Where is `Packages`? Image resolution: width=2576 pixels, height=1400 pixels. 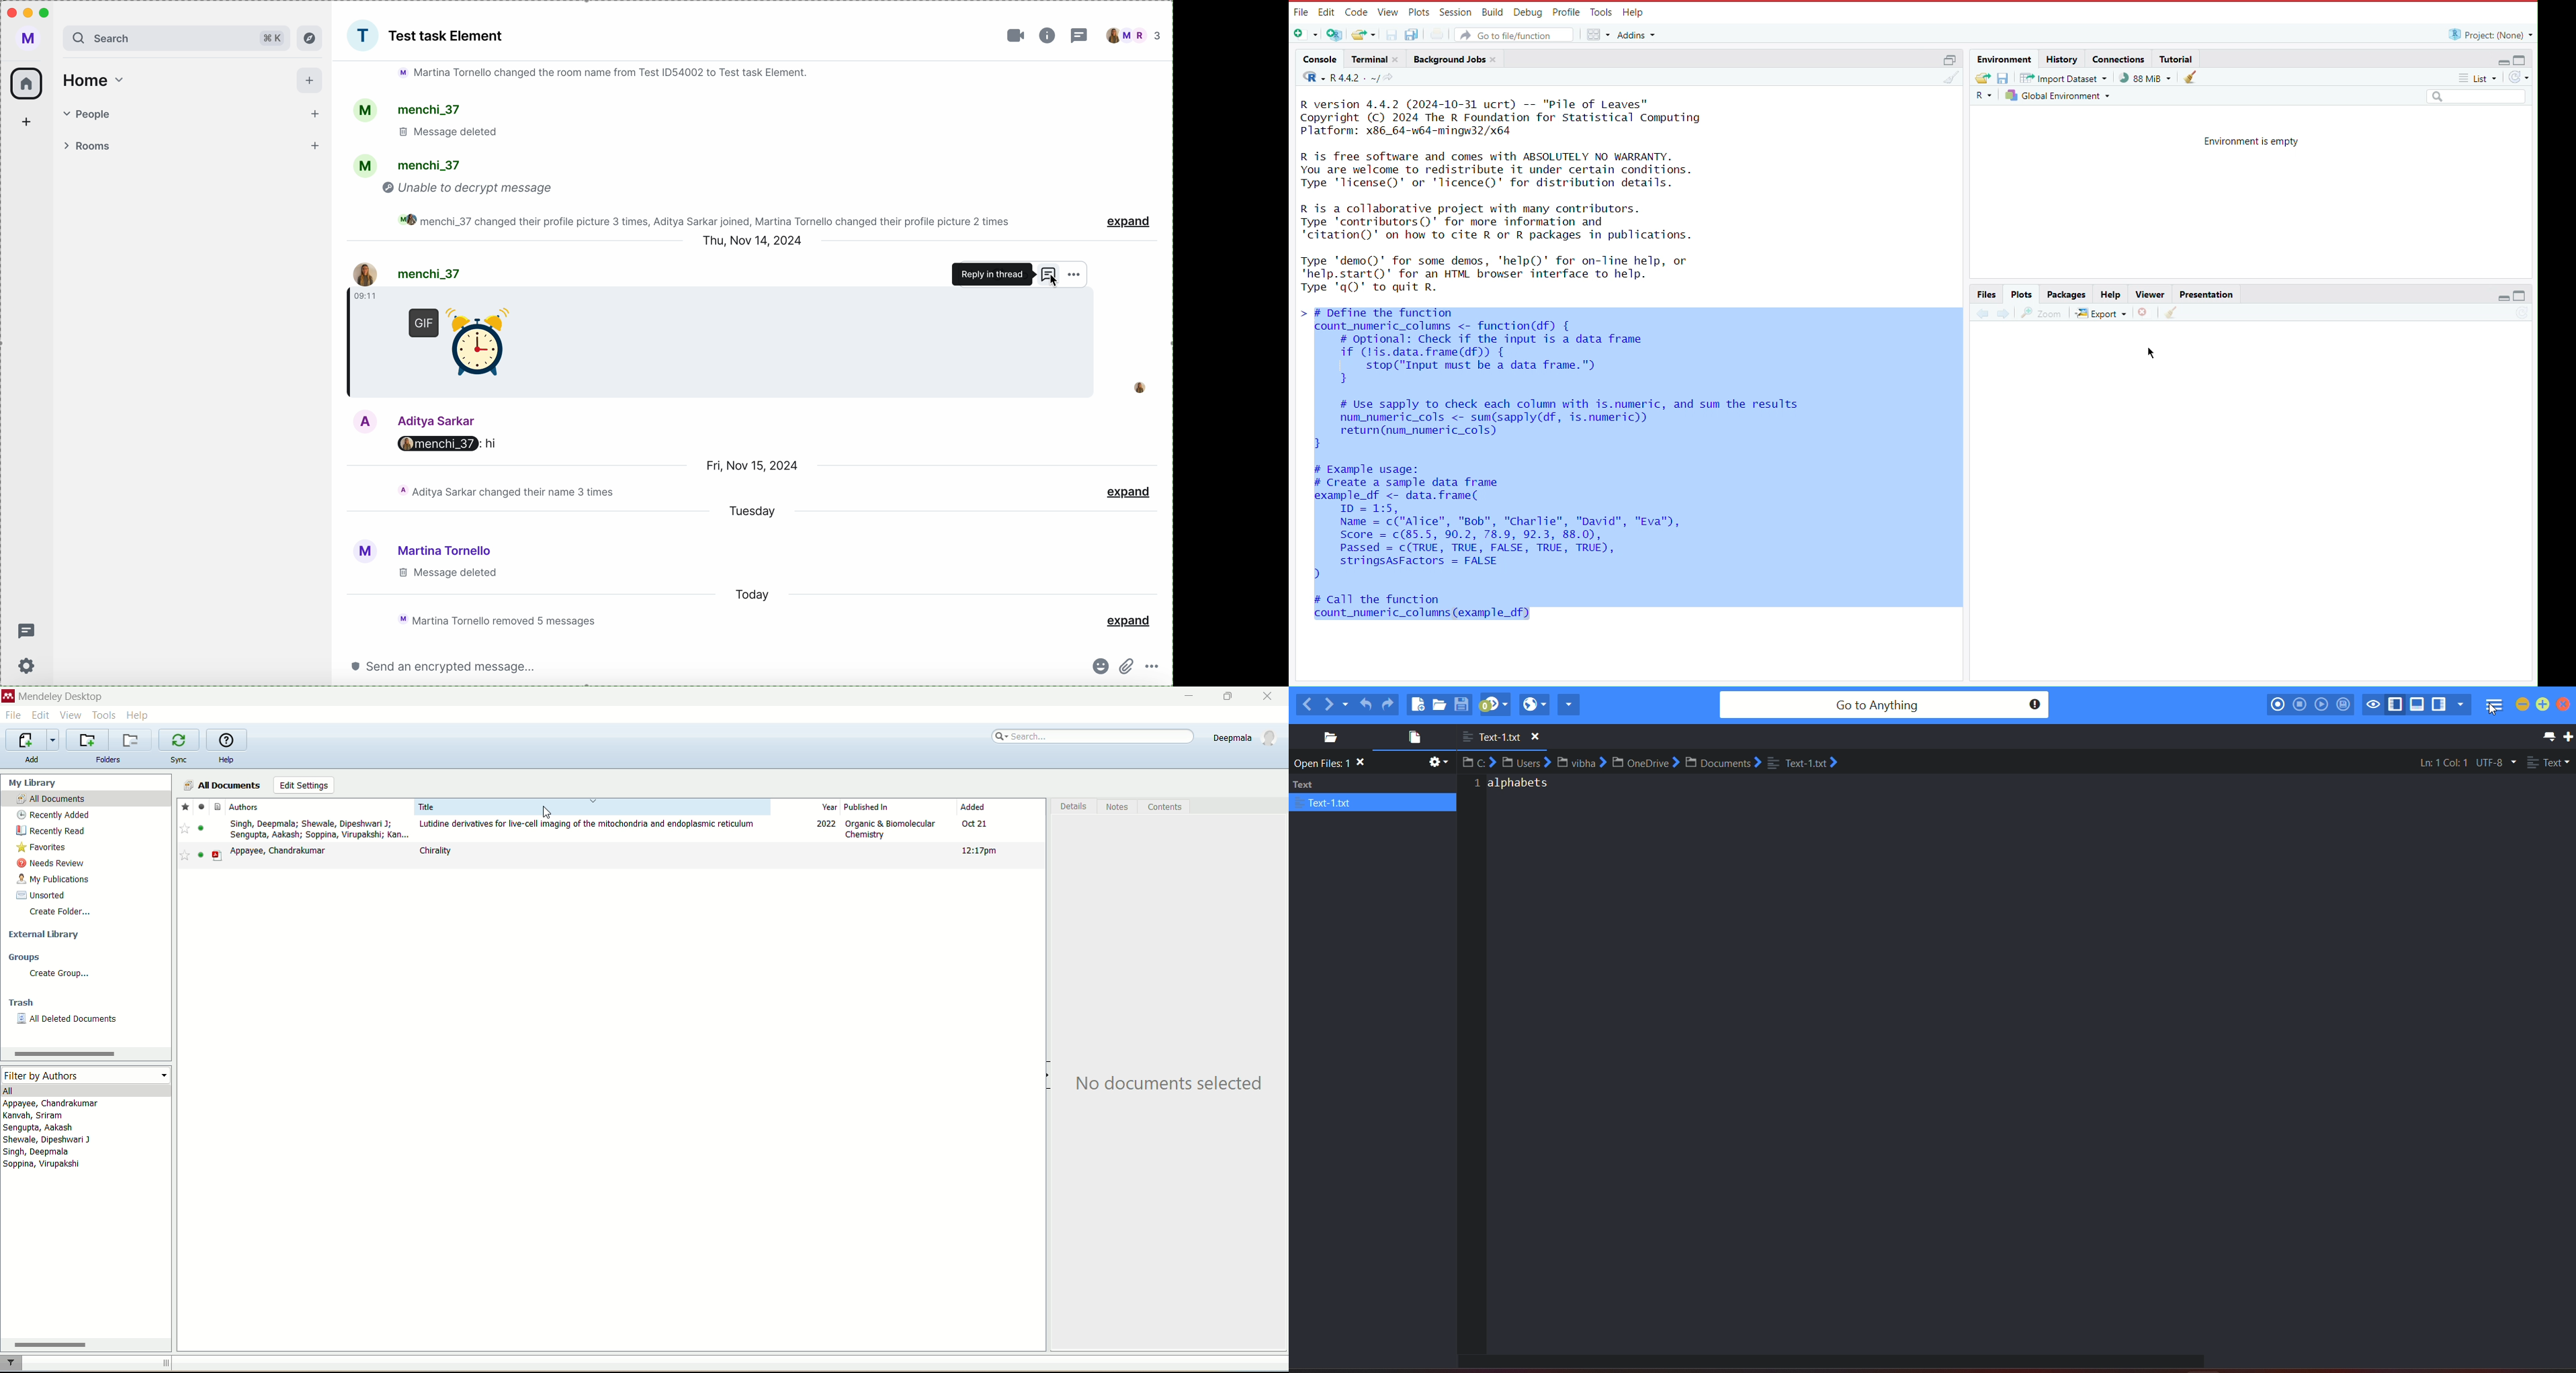
Packages is located at coordinates (2068, 294).